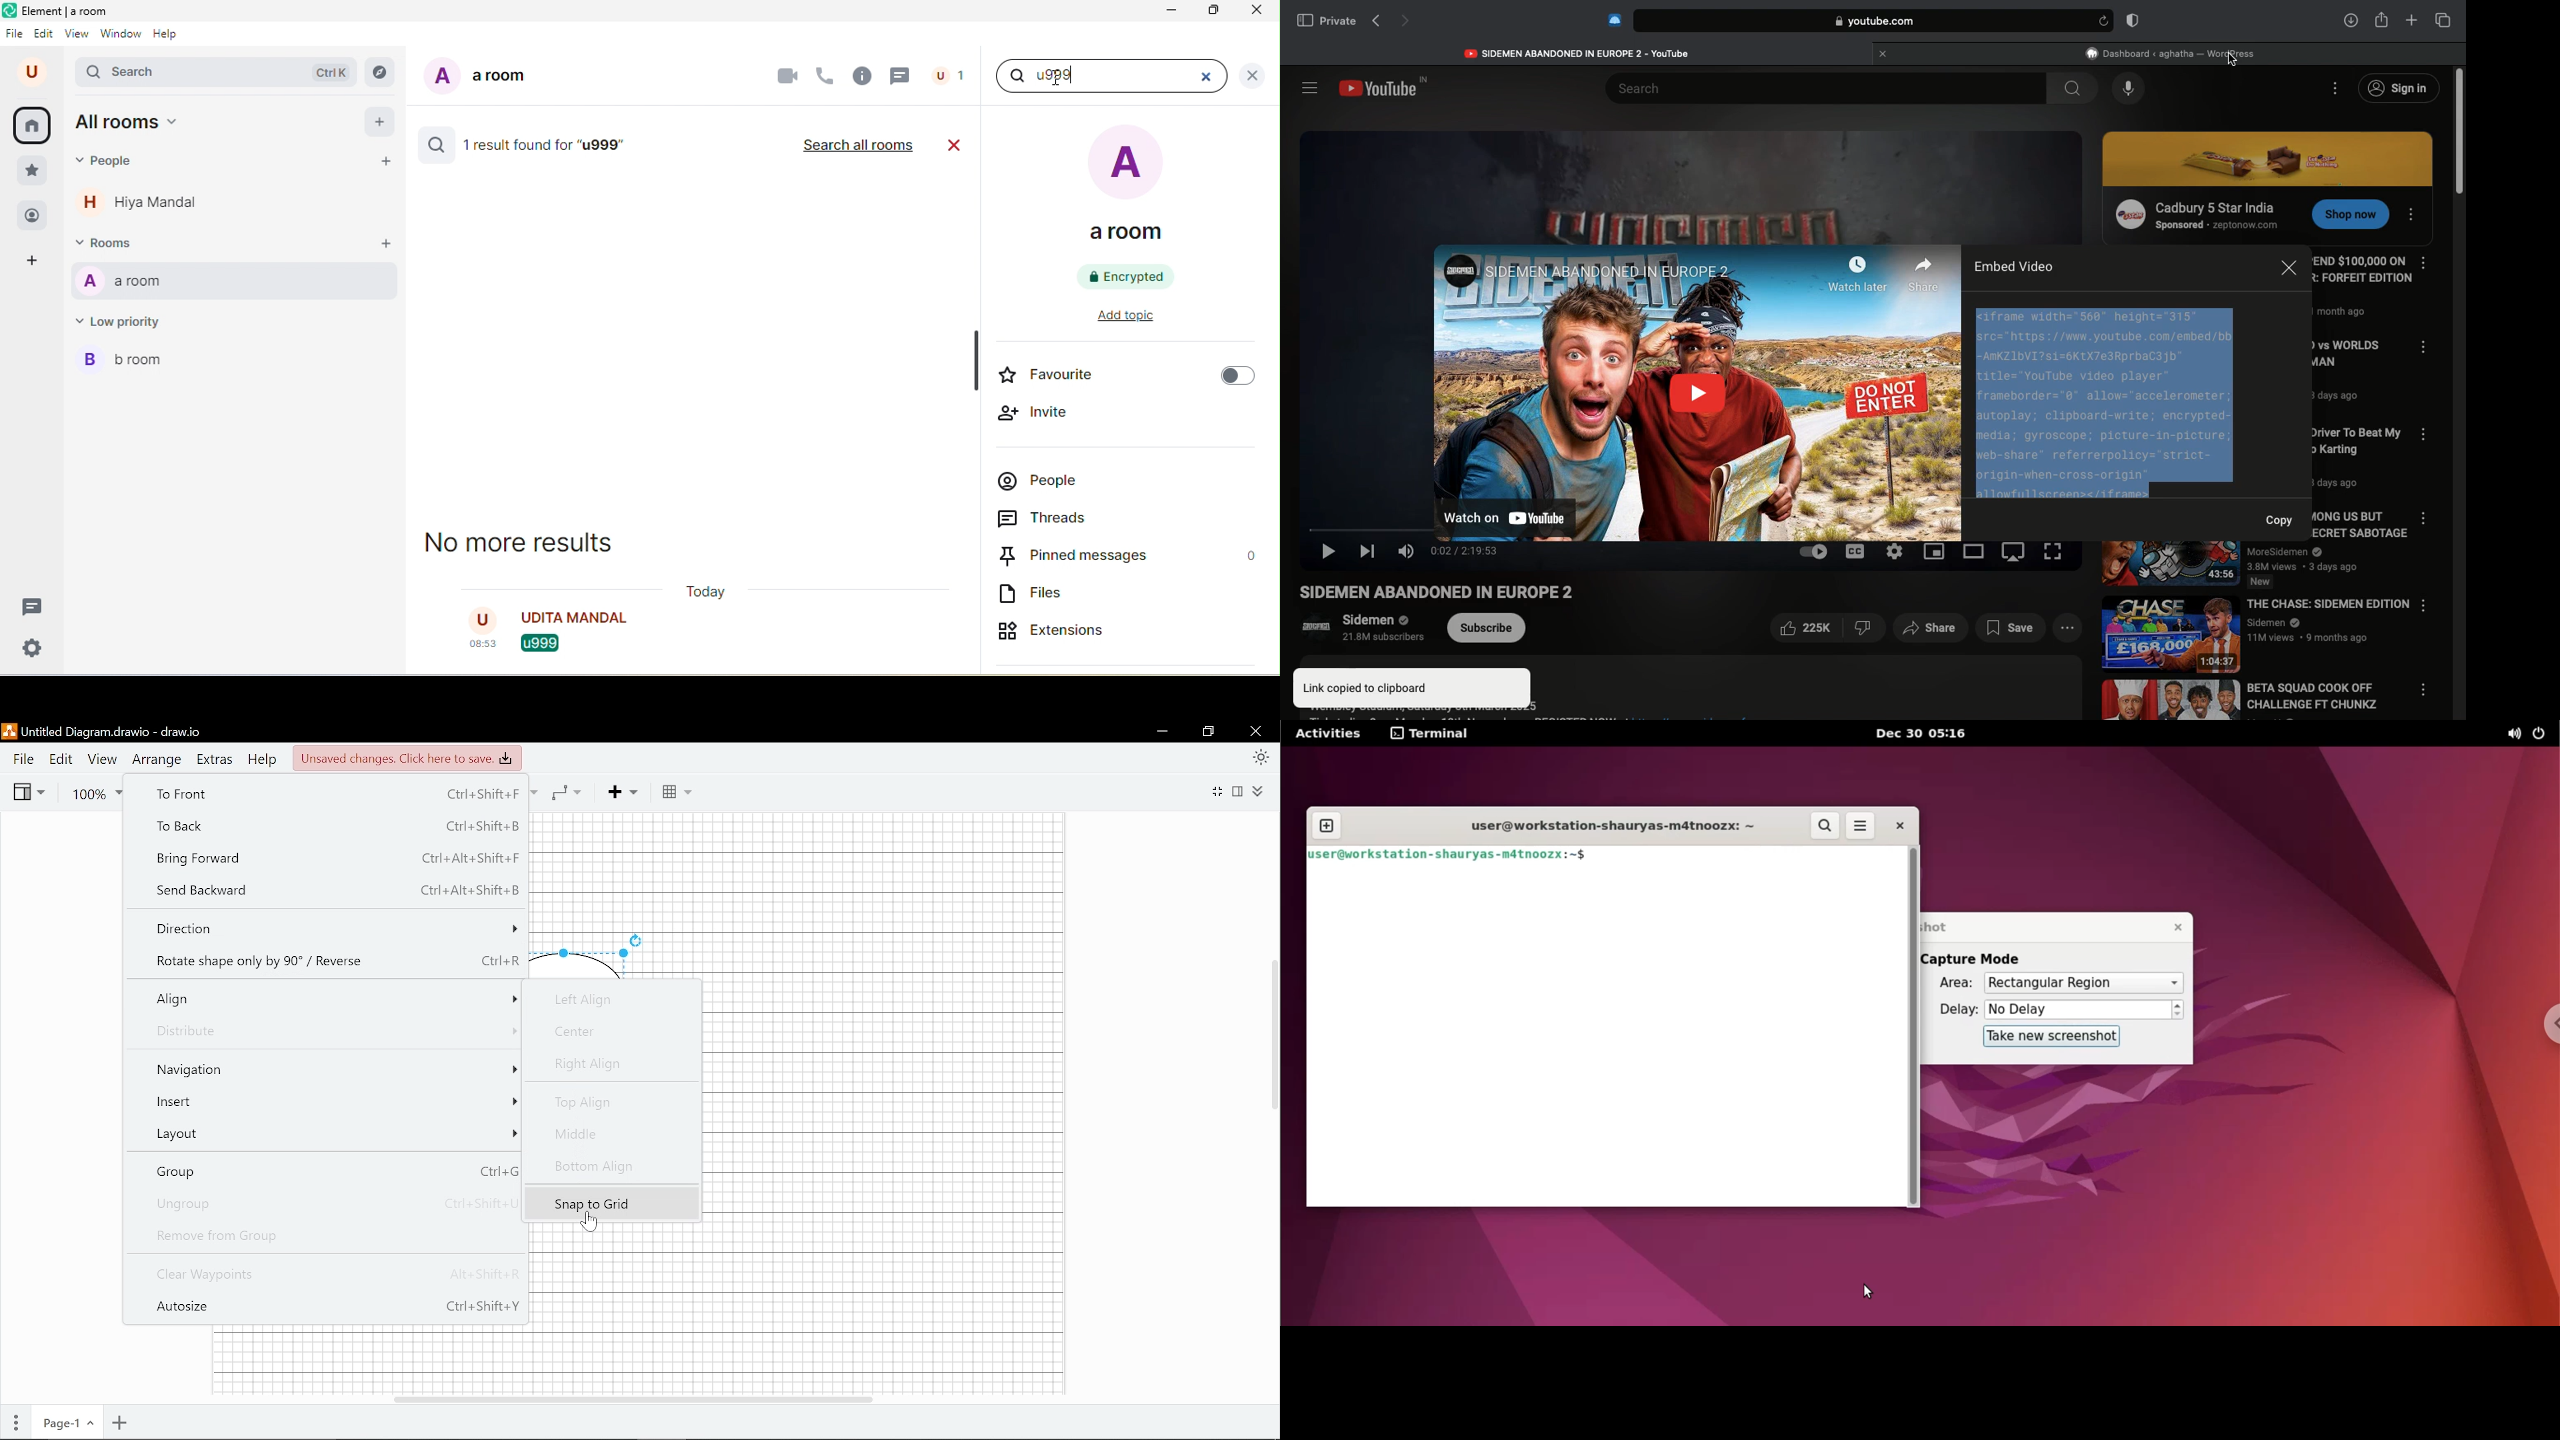 The width and height of the screenshot is (2576, 1456). I want to click on Full screen, so click(2054, 551).